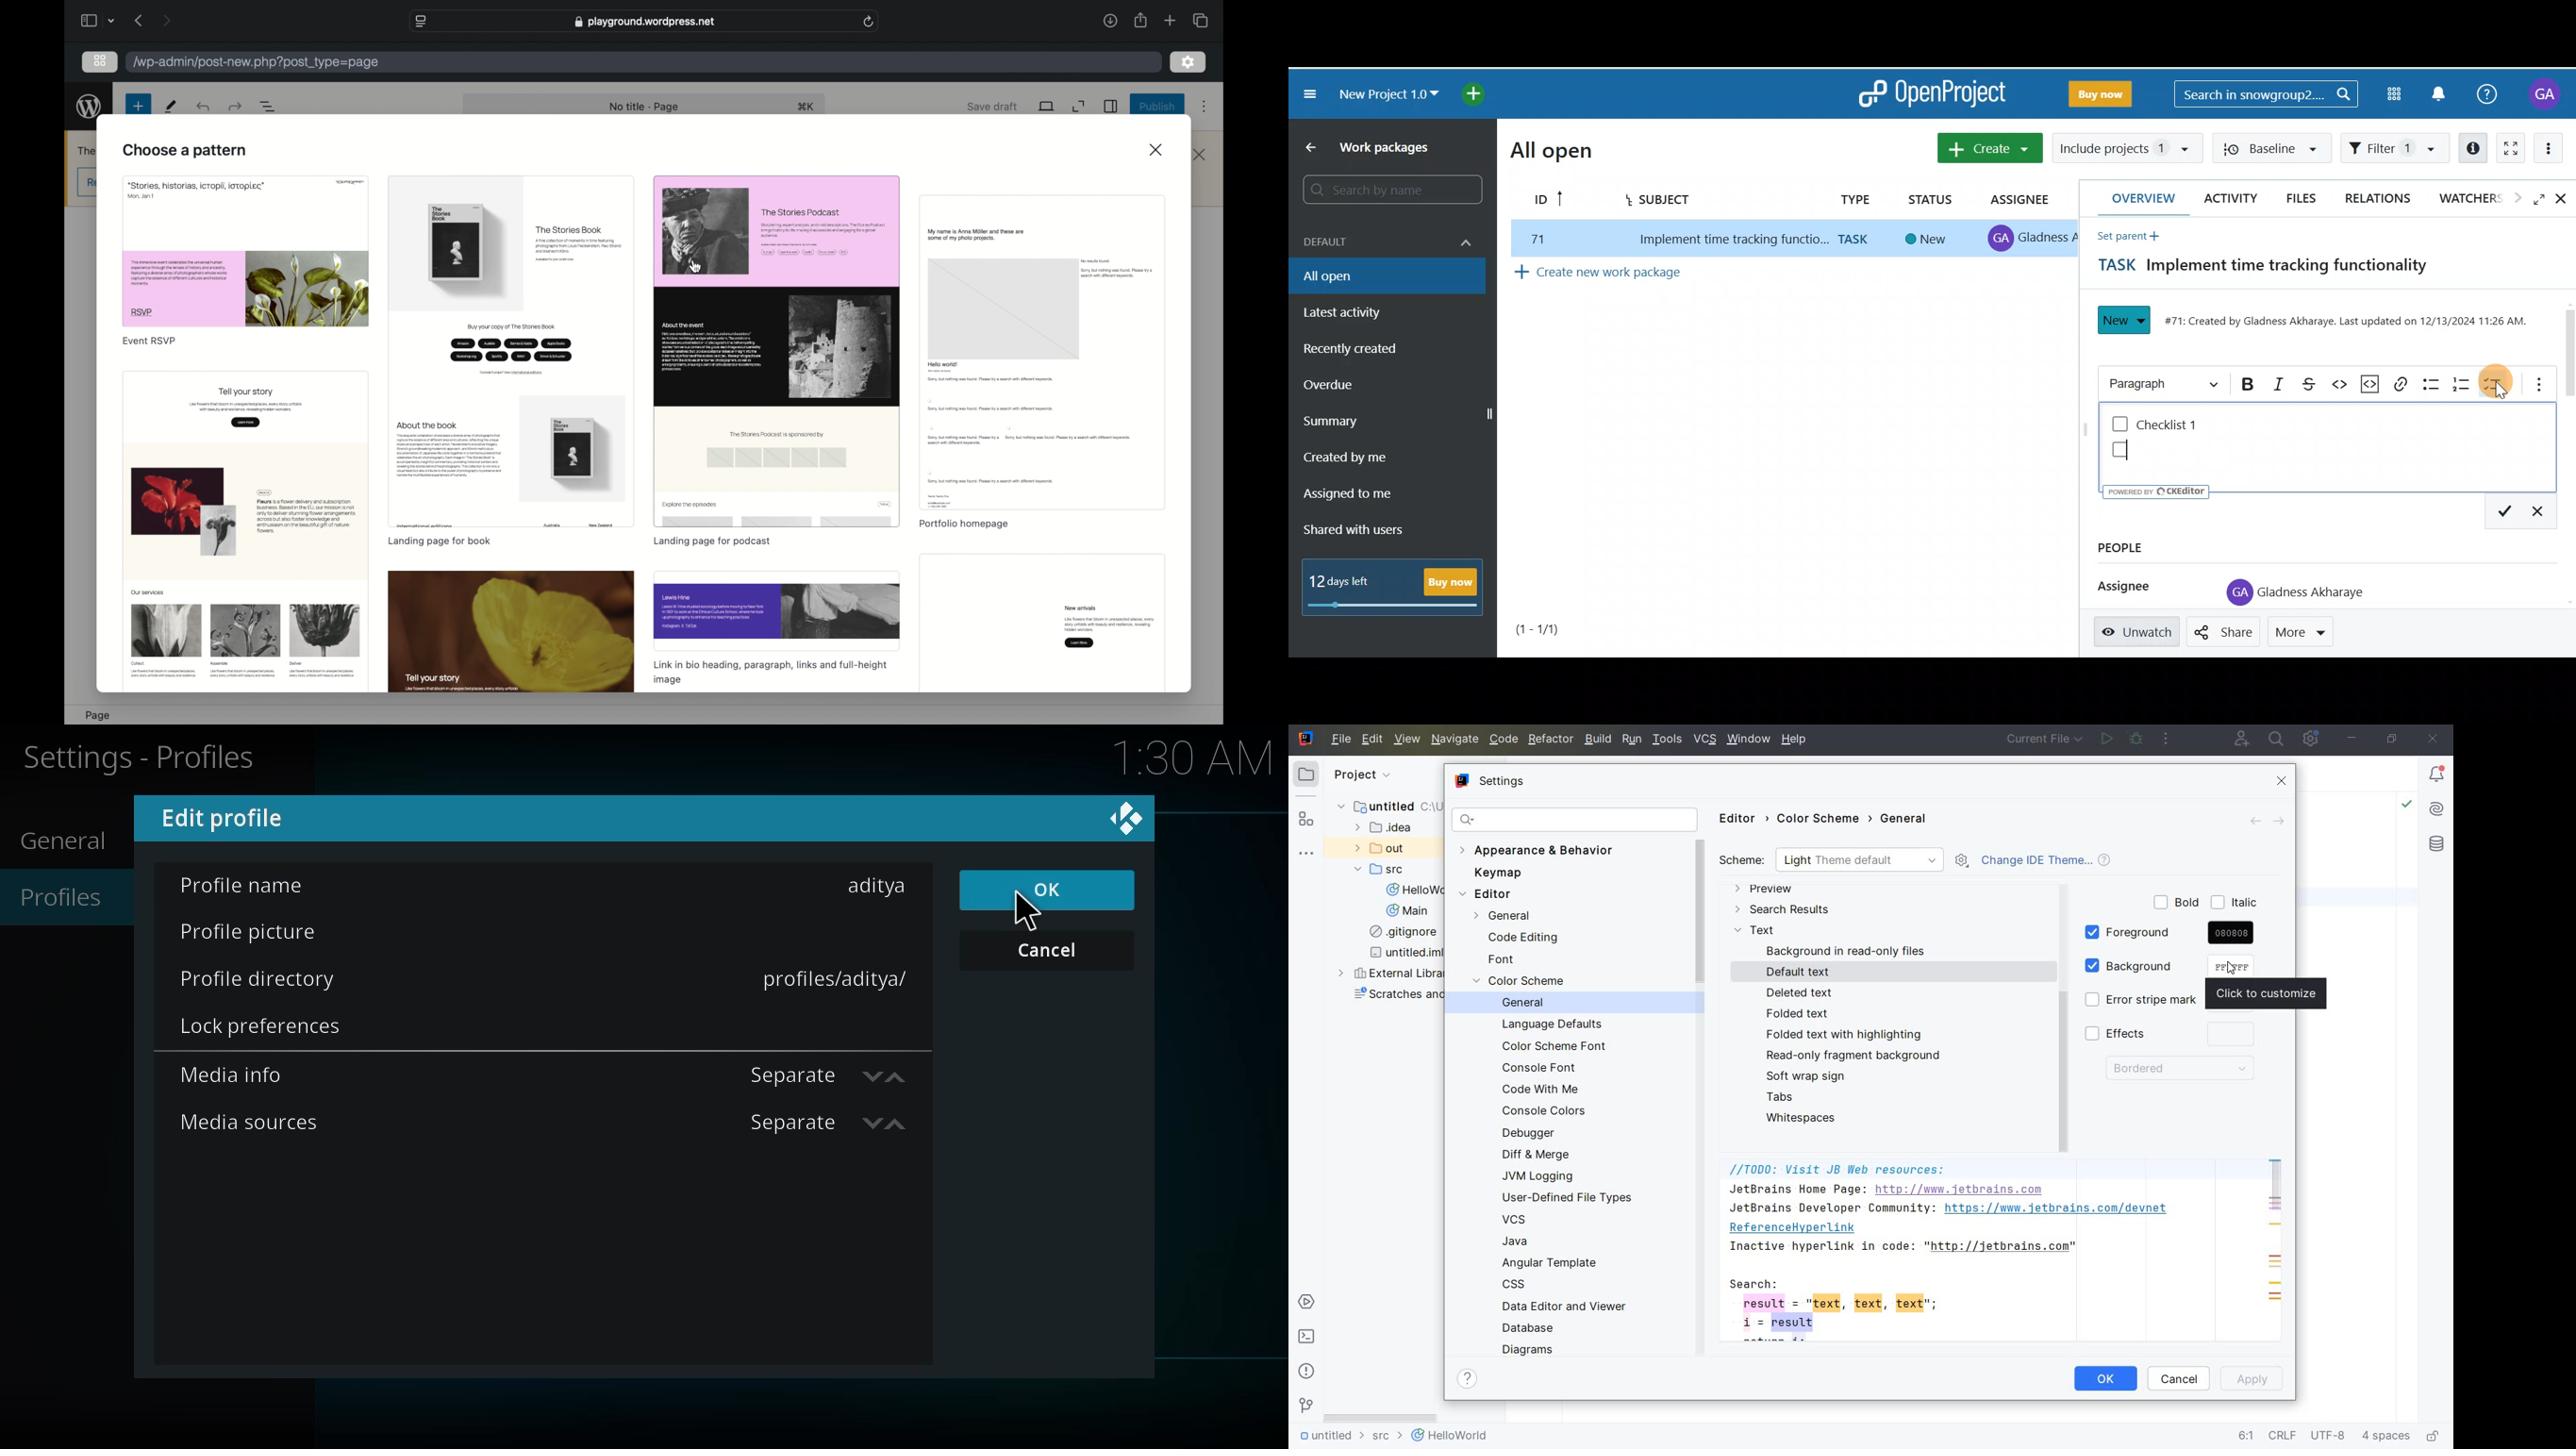 This screenshot has width=2576, height=1456. What do you see at coordinates (869, 21) in the screenshot?
I see `refresh` at bounding box center [869, 21].